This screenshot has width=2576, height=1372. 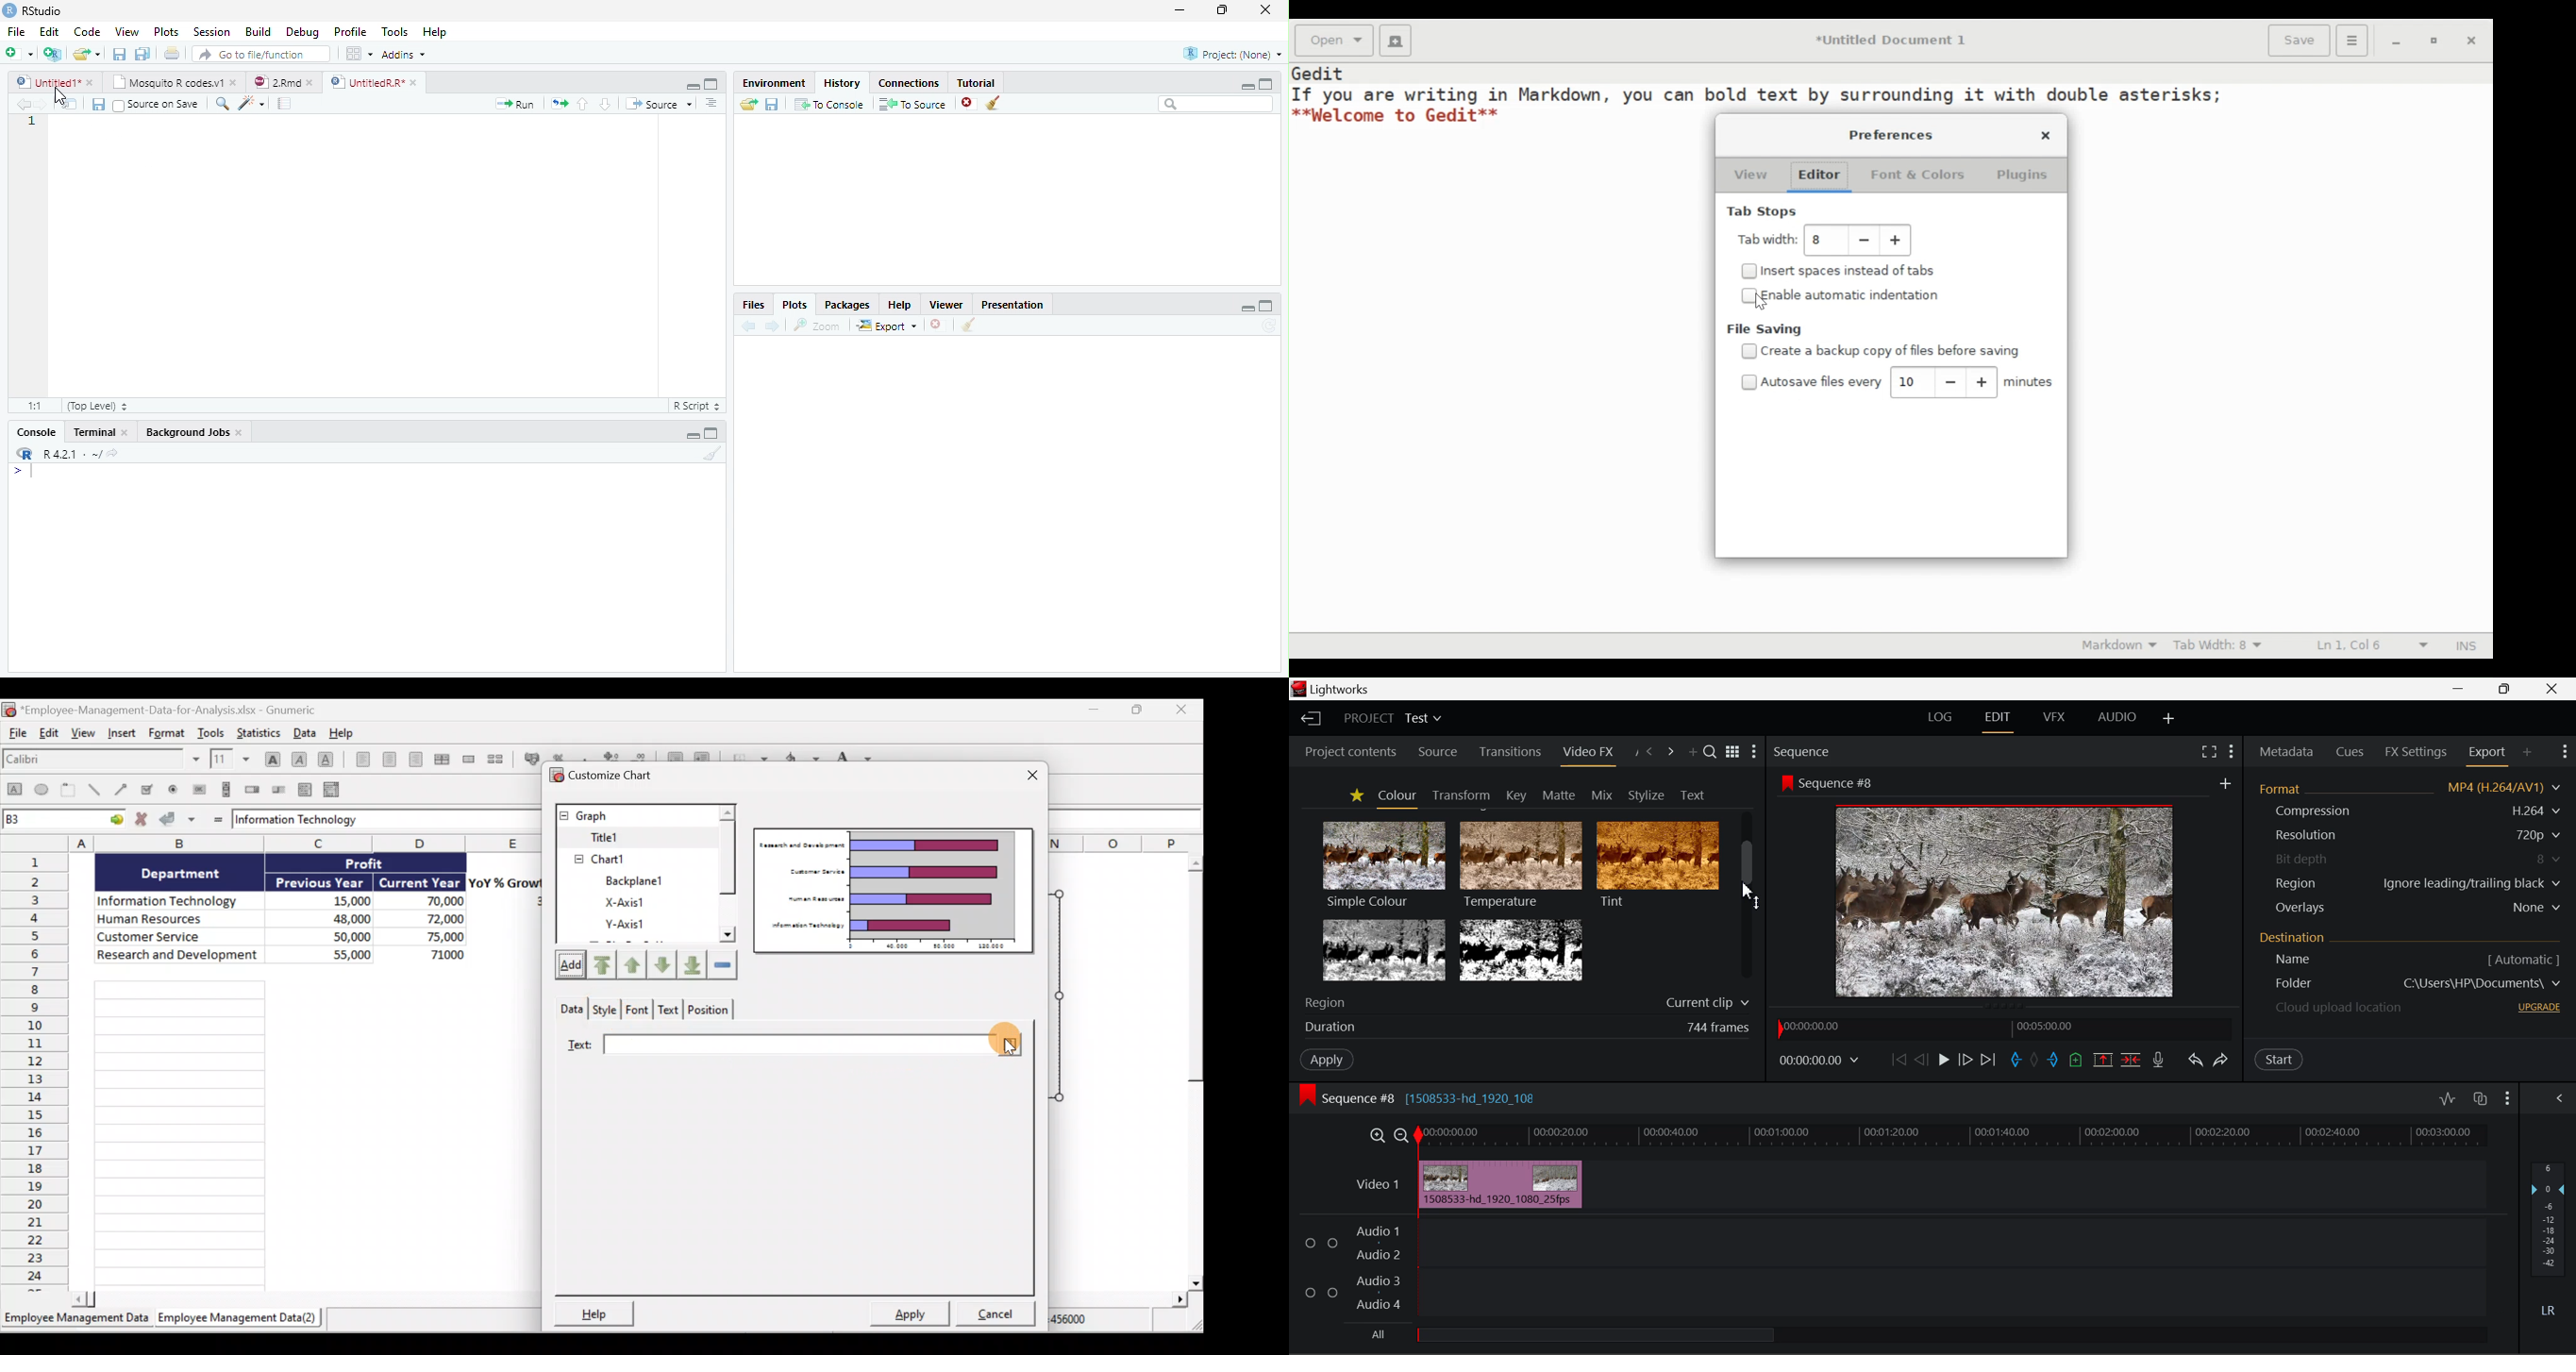 What do you see at coordinates (2498, 788) in the screenshot?
I see `MP4 (H.264/AV1) ` at bounding box center [2498, 788].